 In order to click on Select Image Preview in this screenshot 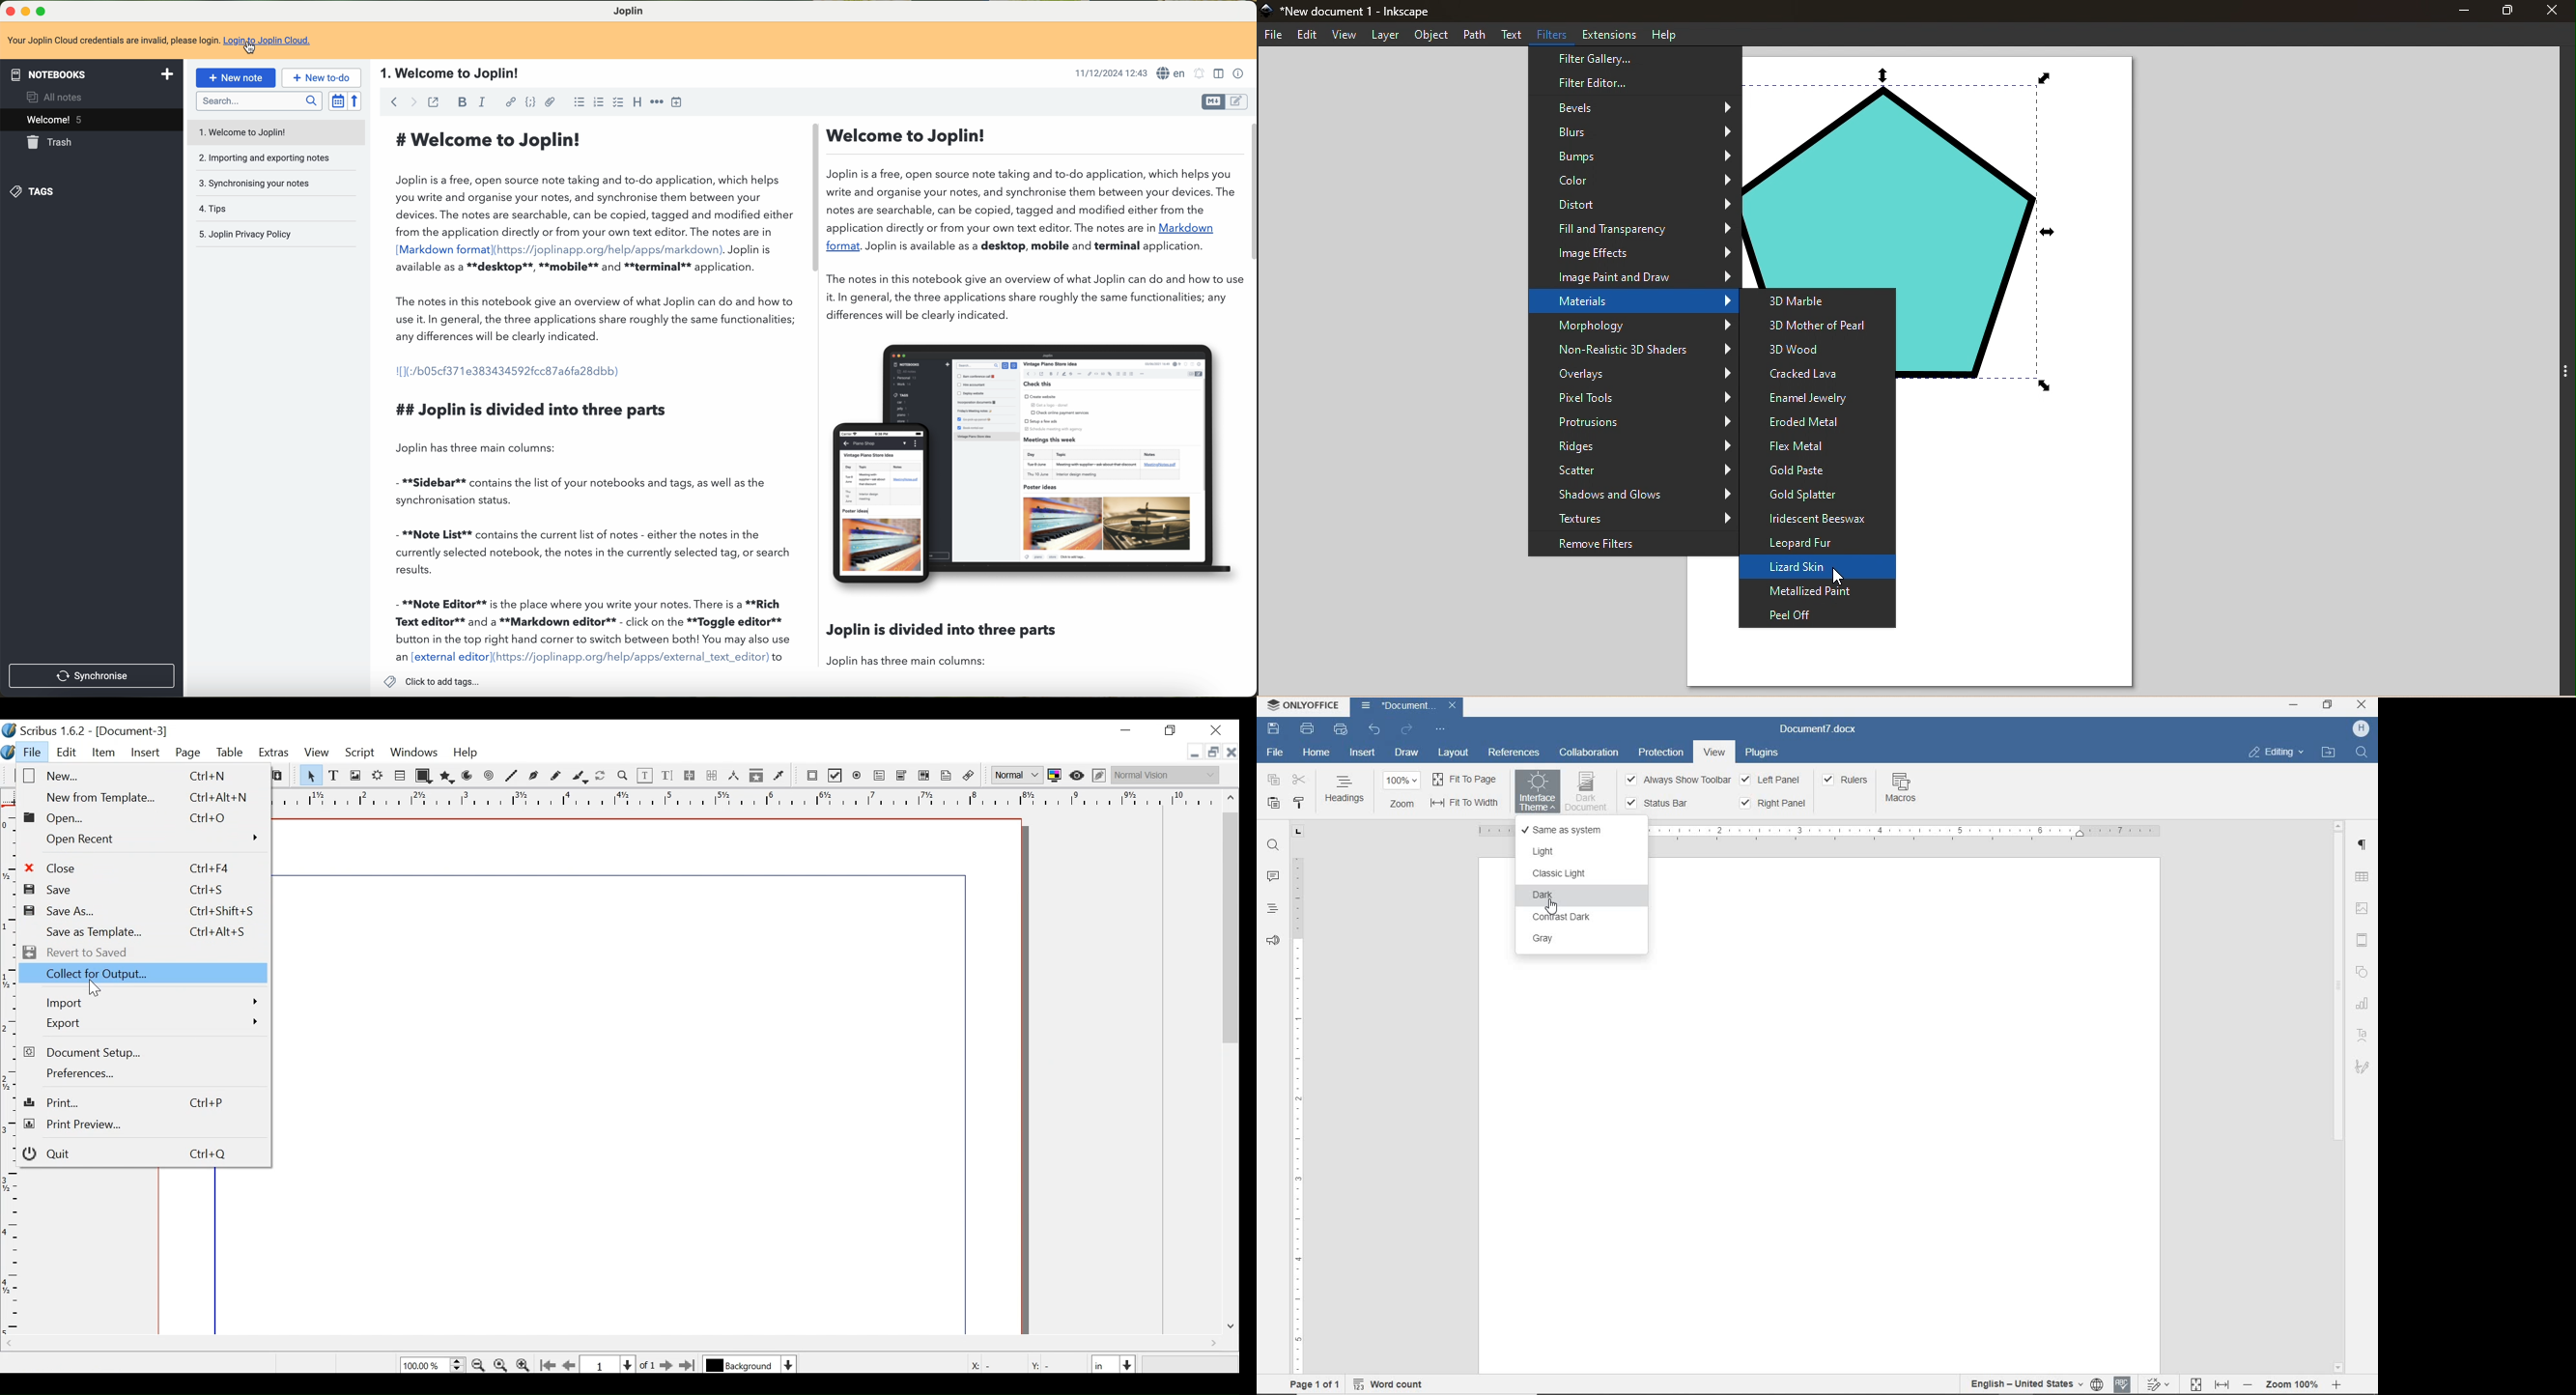, I will do `click(1018, 775)`.